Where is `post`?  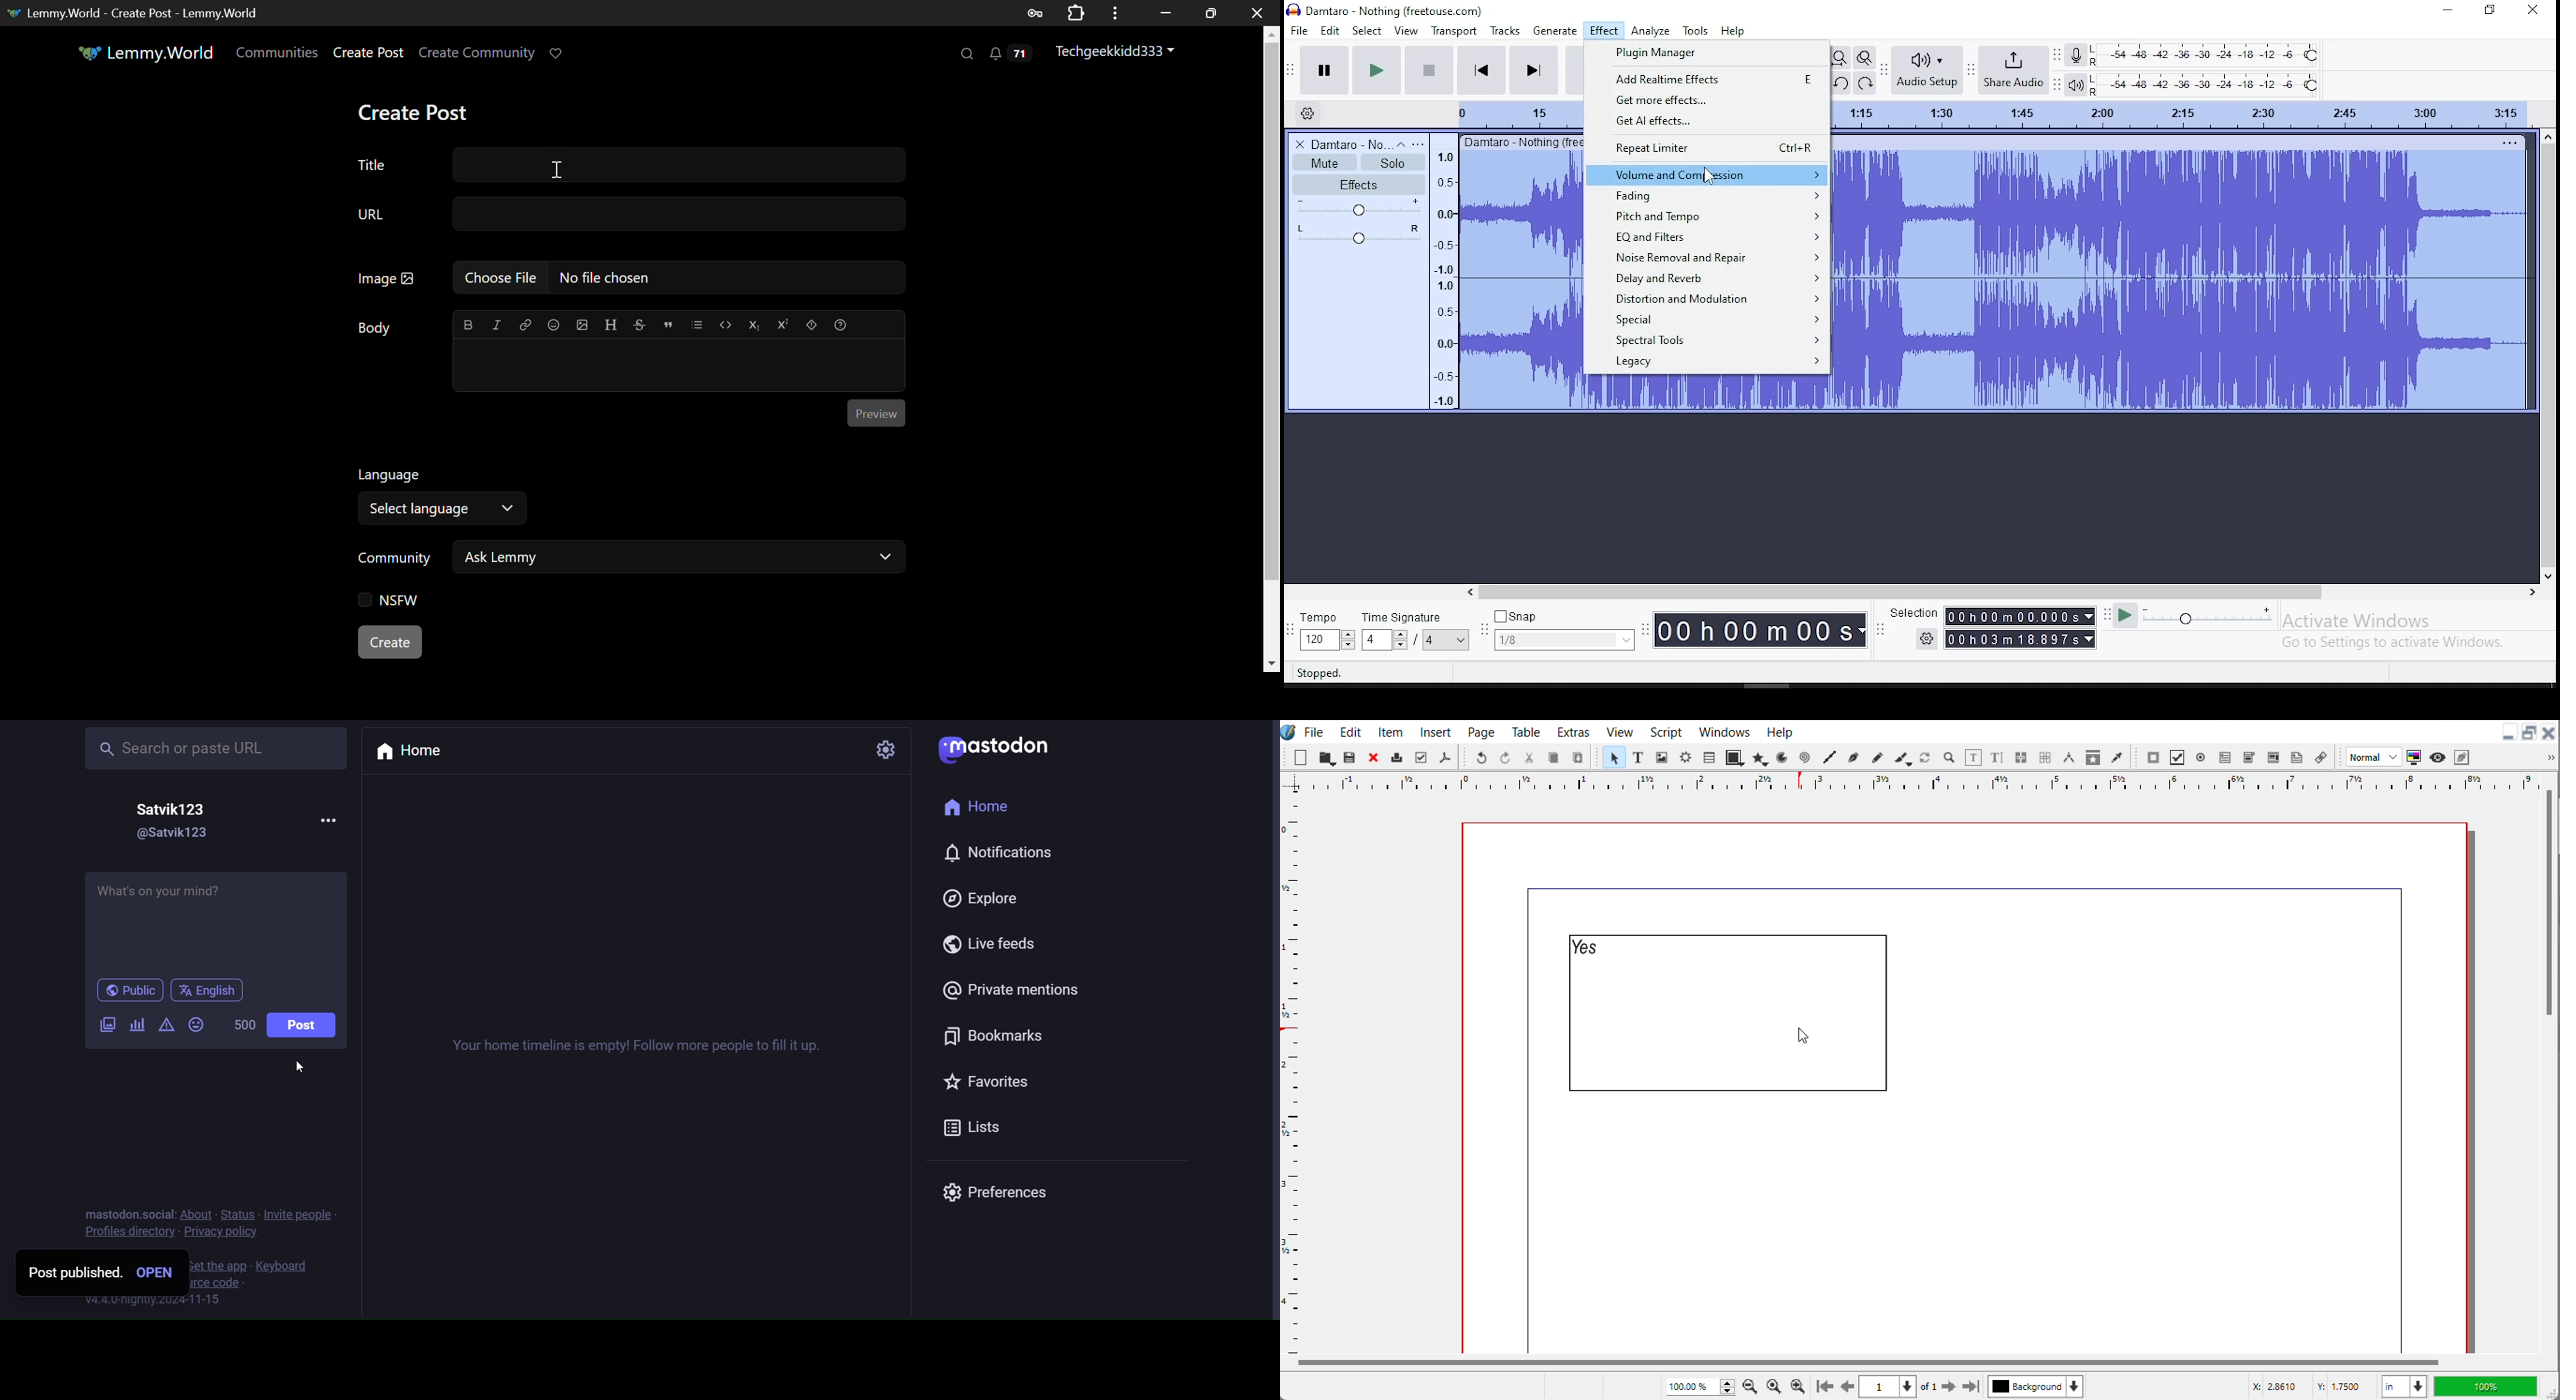 post is located at coordinates (301, 1027).